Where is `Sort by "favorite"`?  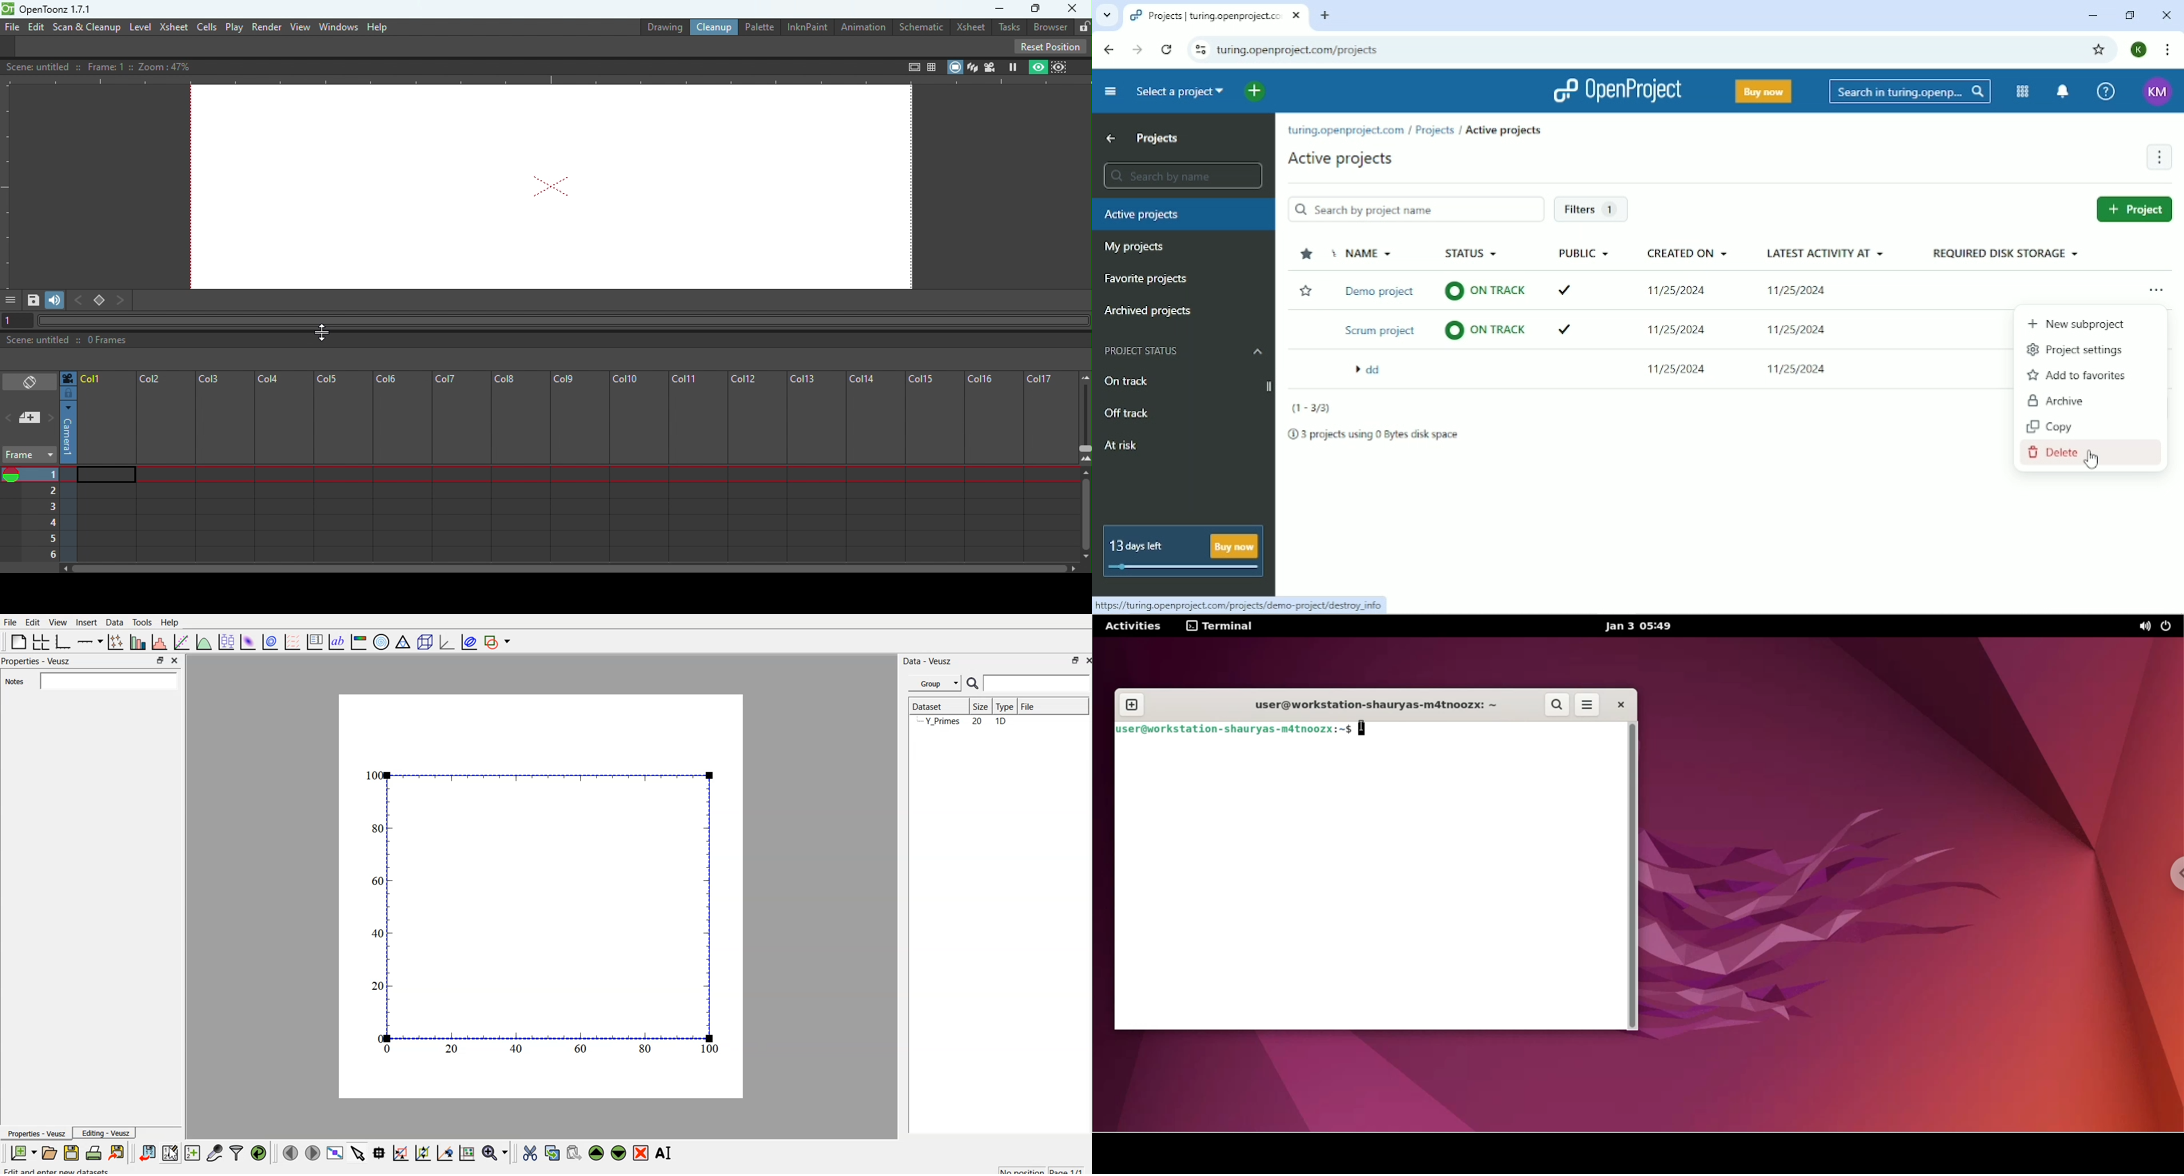 Sort by "favorite" is located at coordinates (1307, 255).